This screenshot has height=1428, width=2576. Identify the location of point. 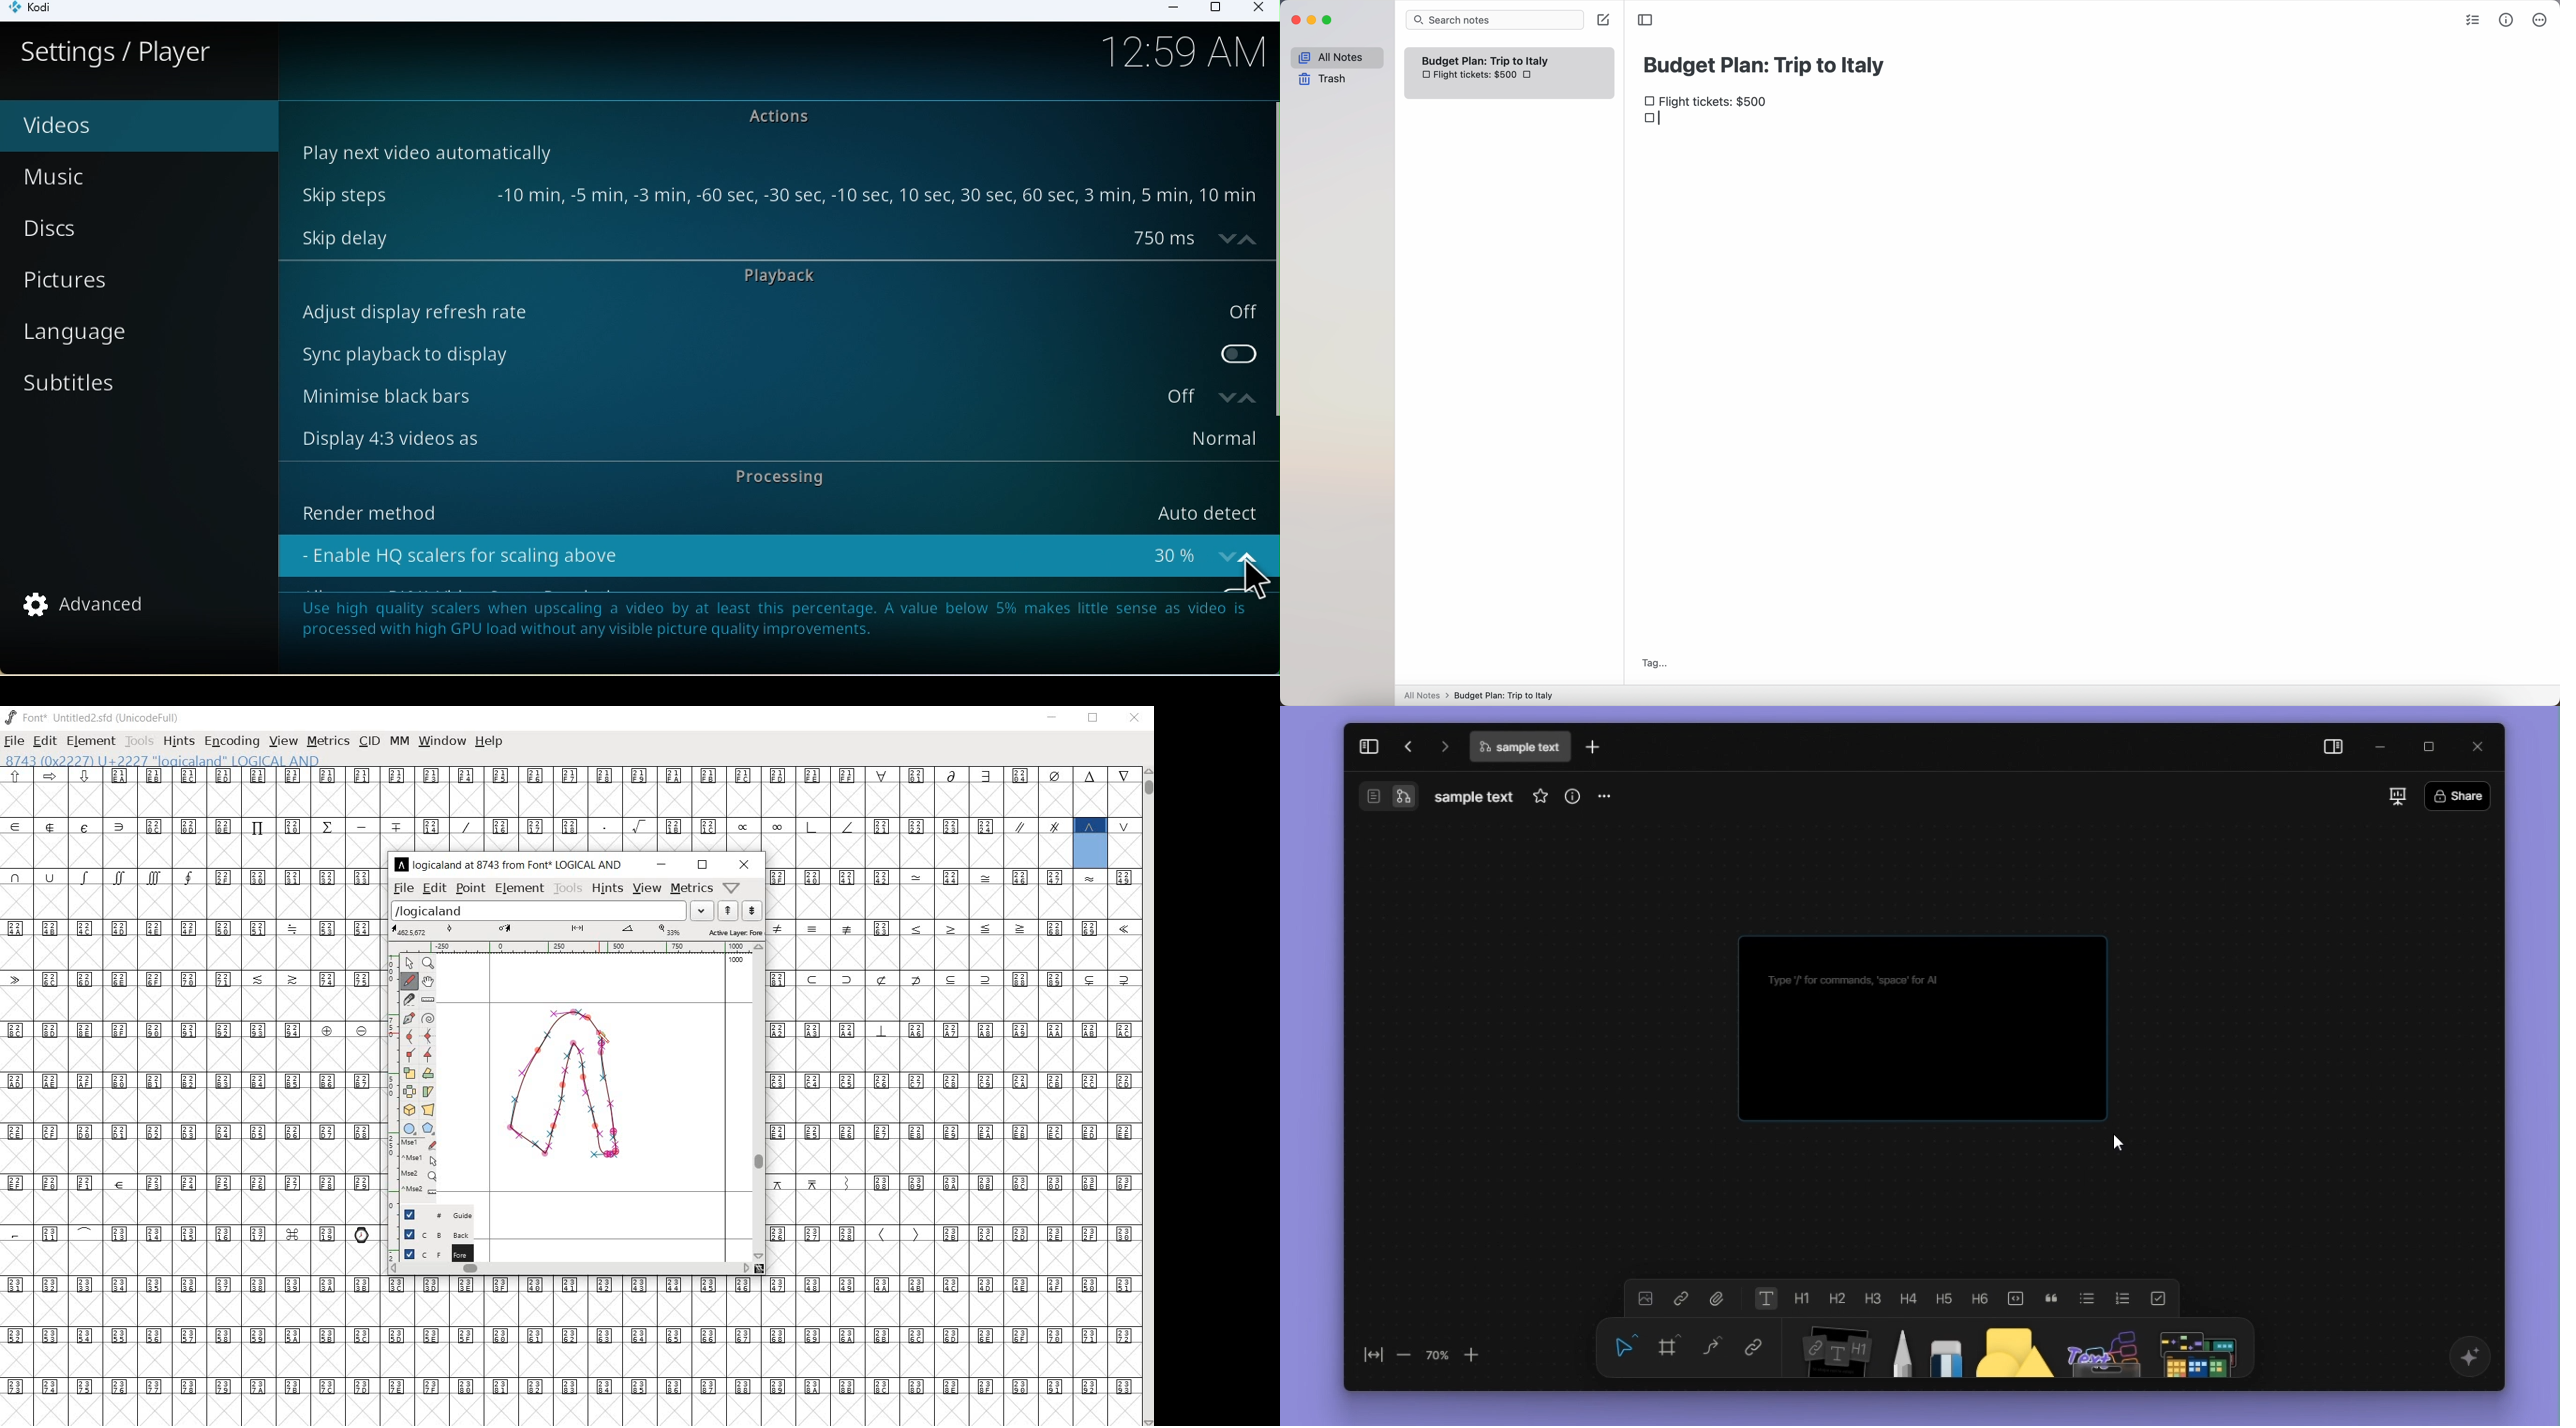
(470, 888).